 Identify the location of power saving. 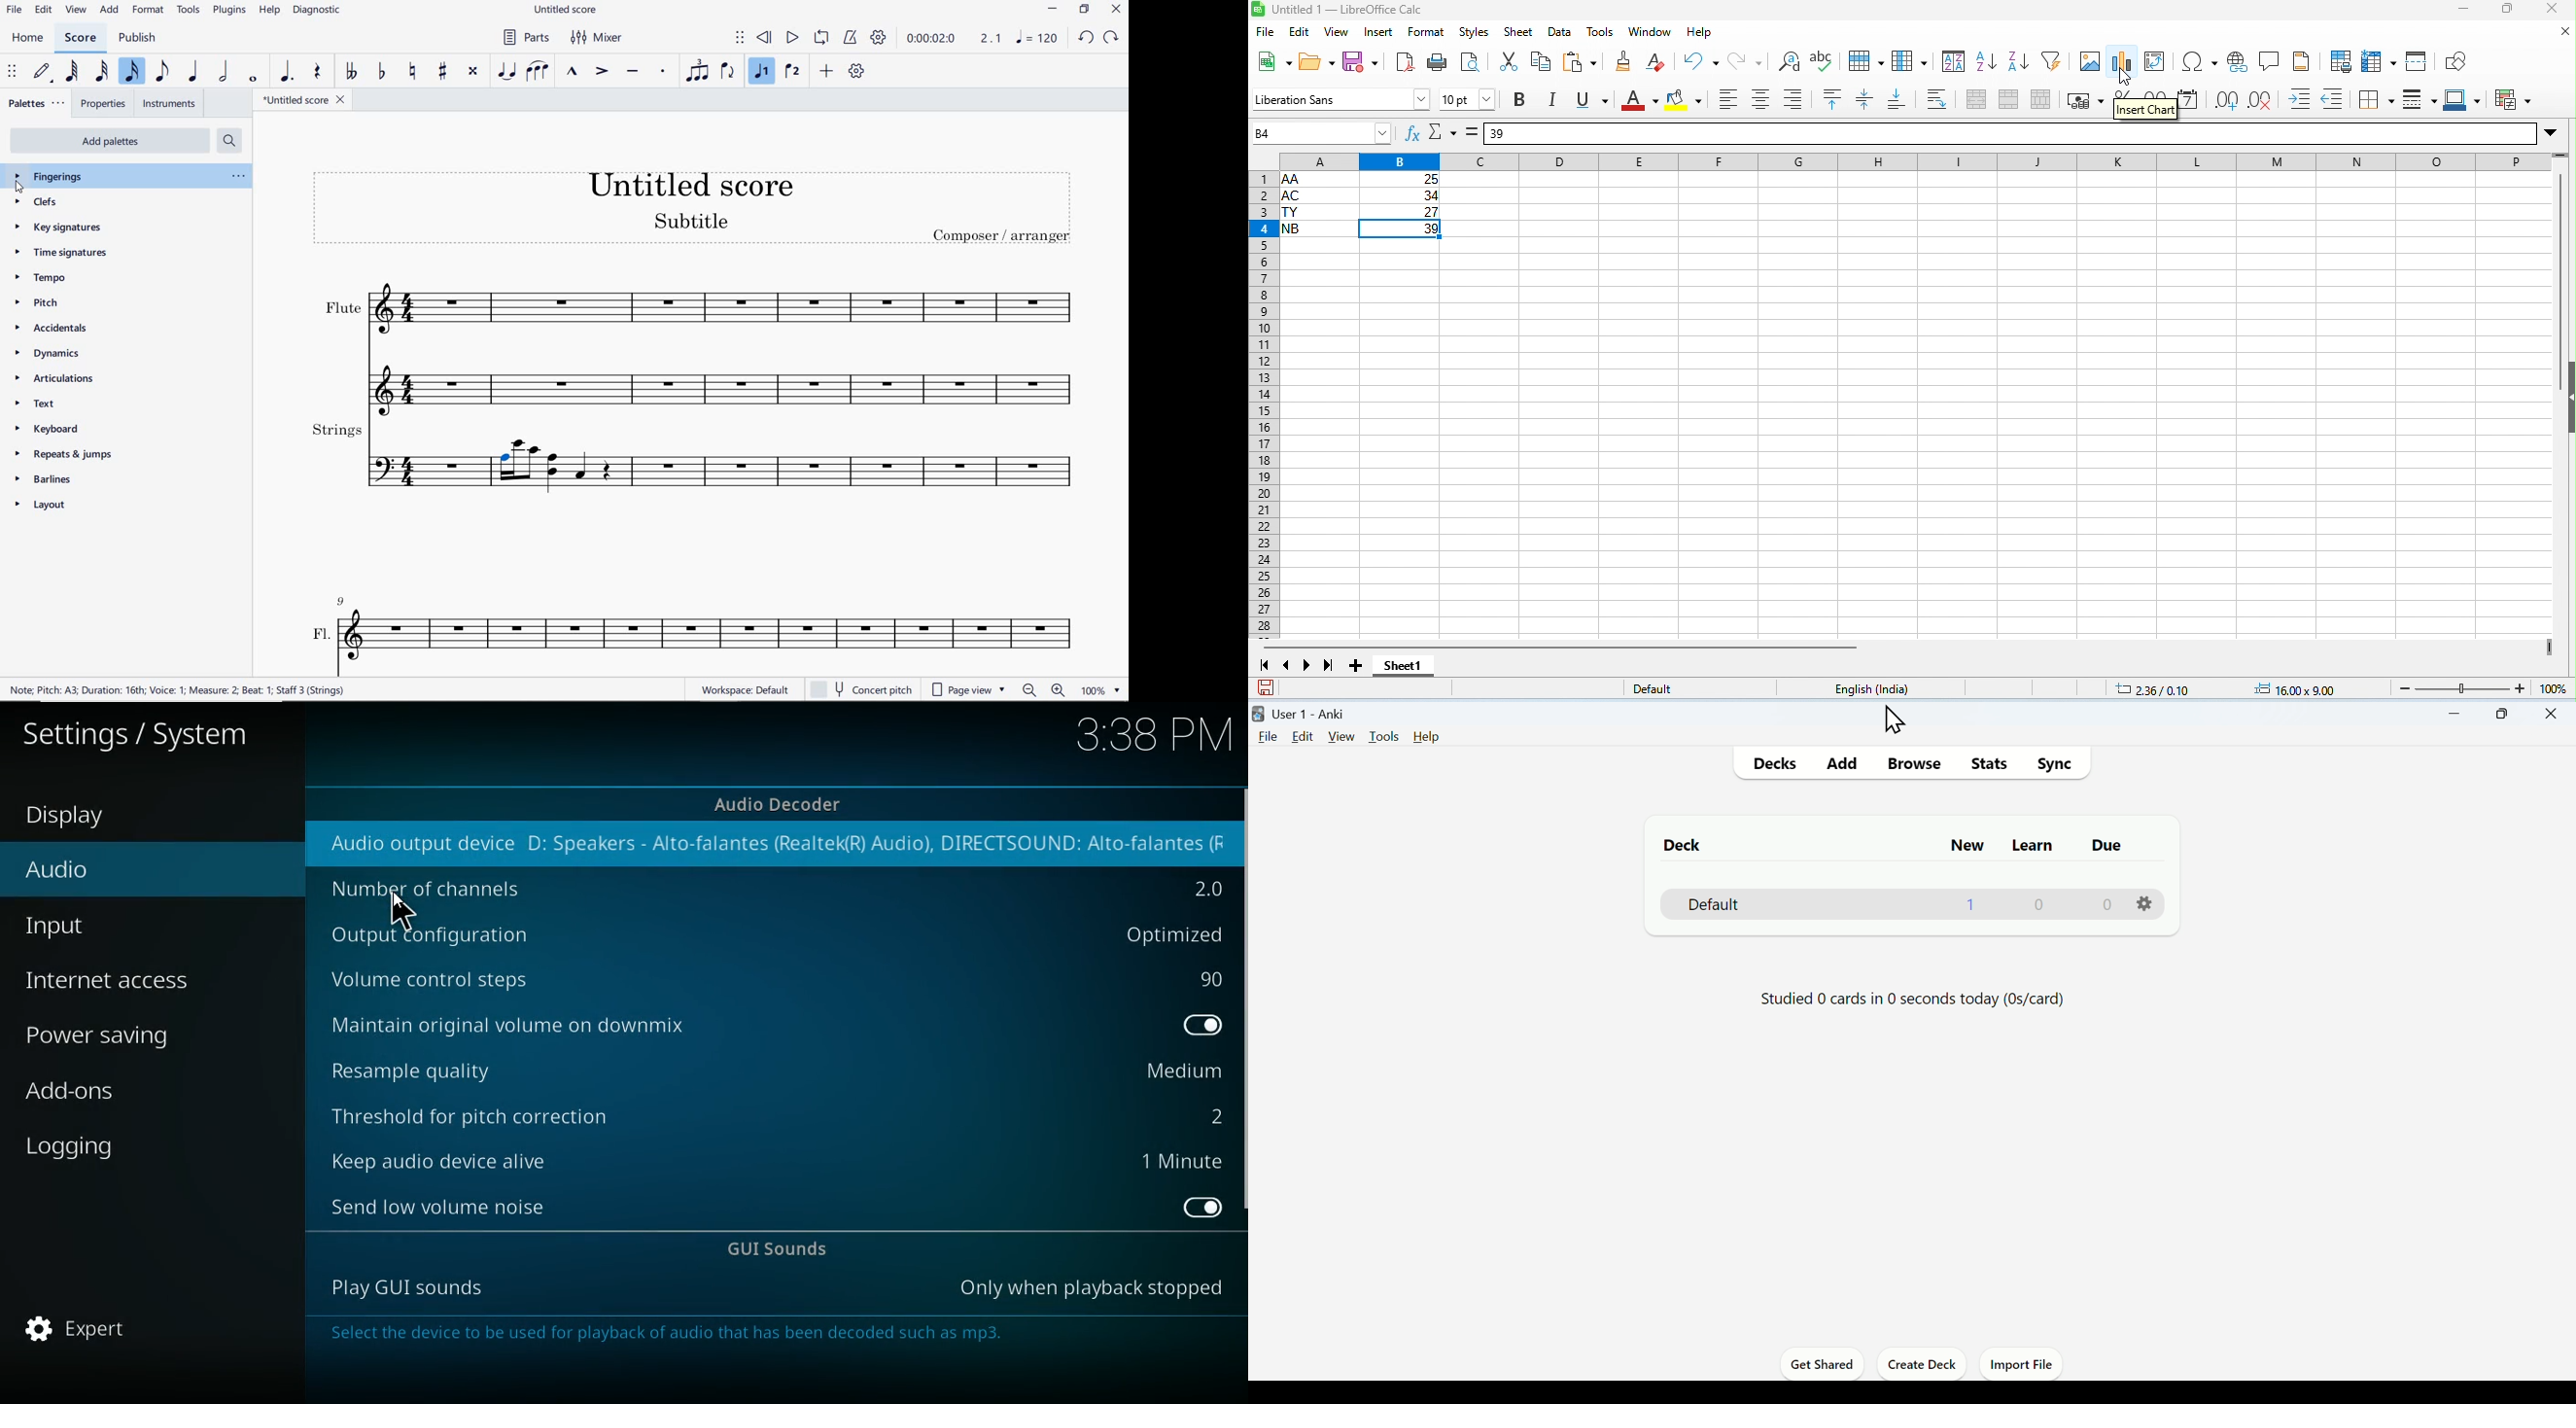
(137, 1035).